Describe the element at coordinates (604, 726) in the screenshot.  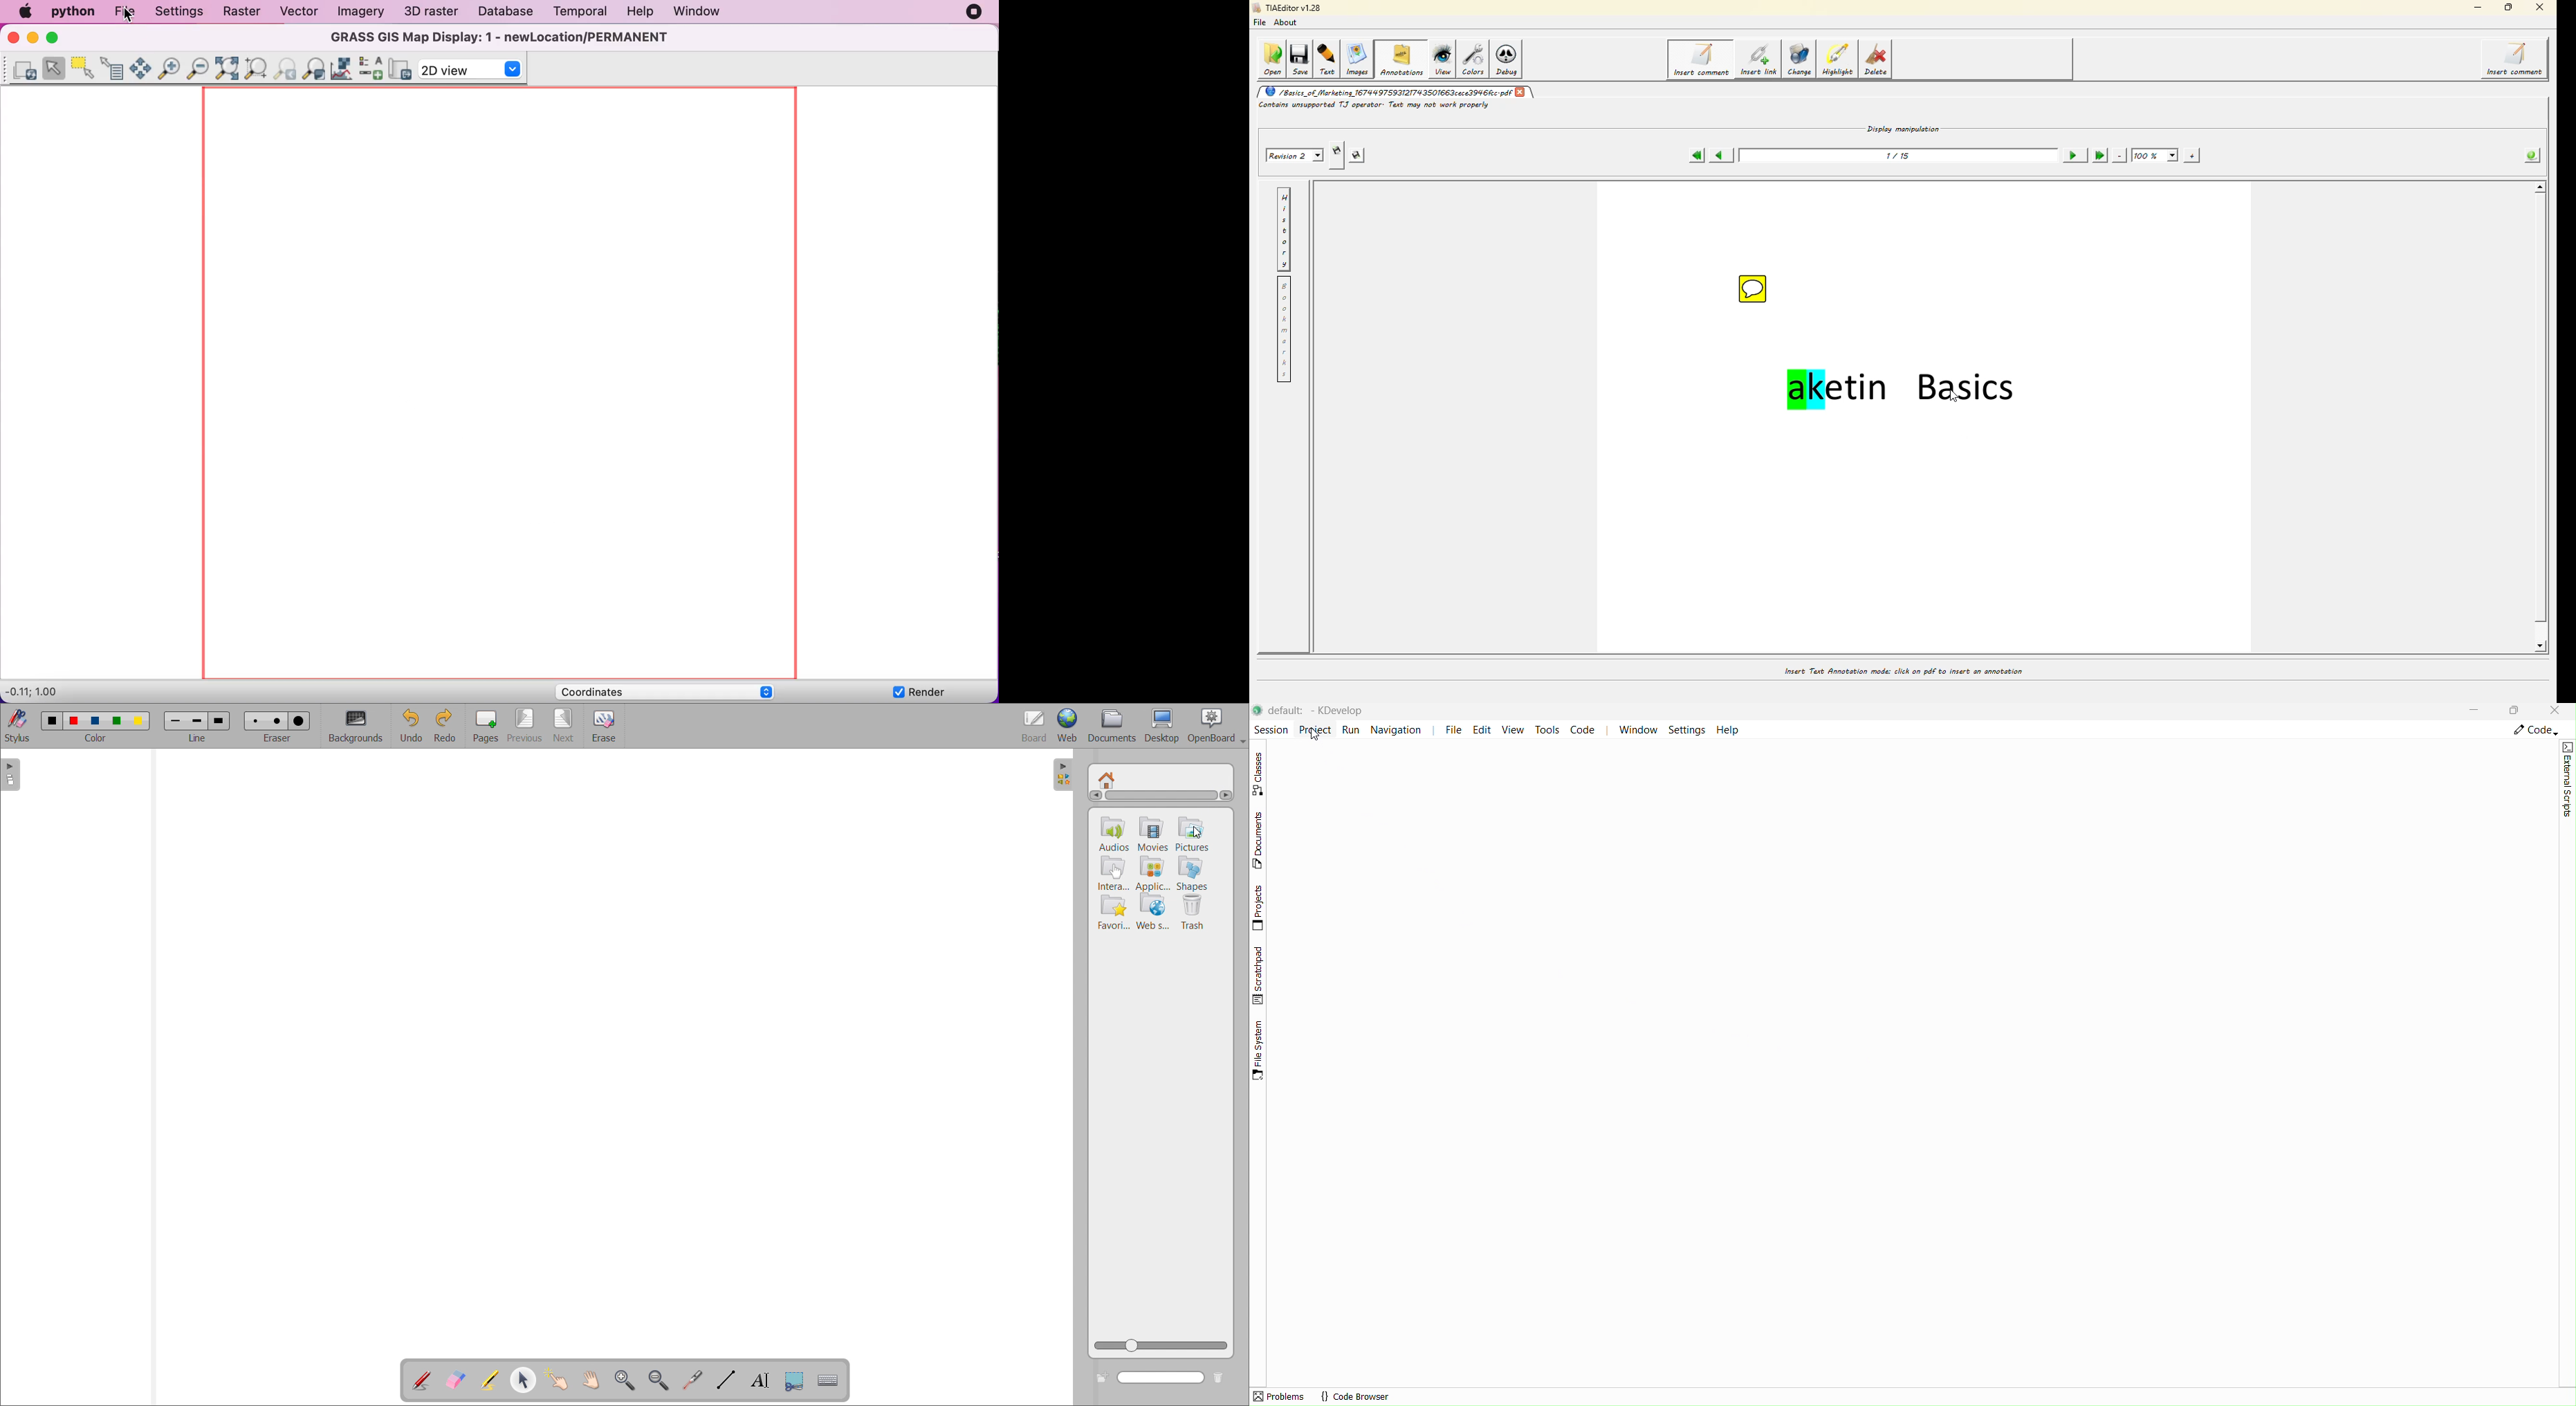
I see `erase` at that location.